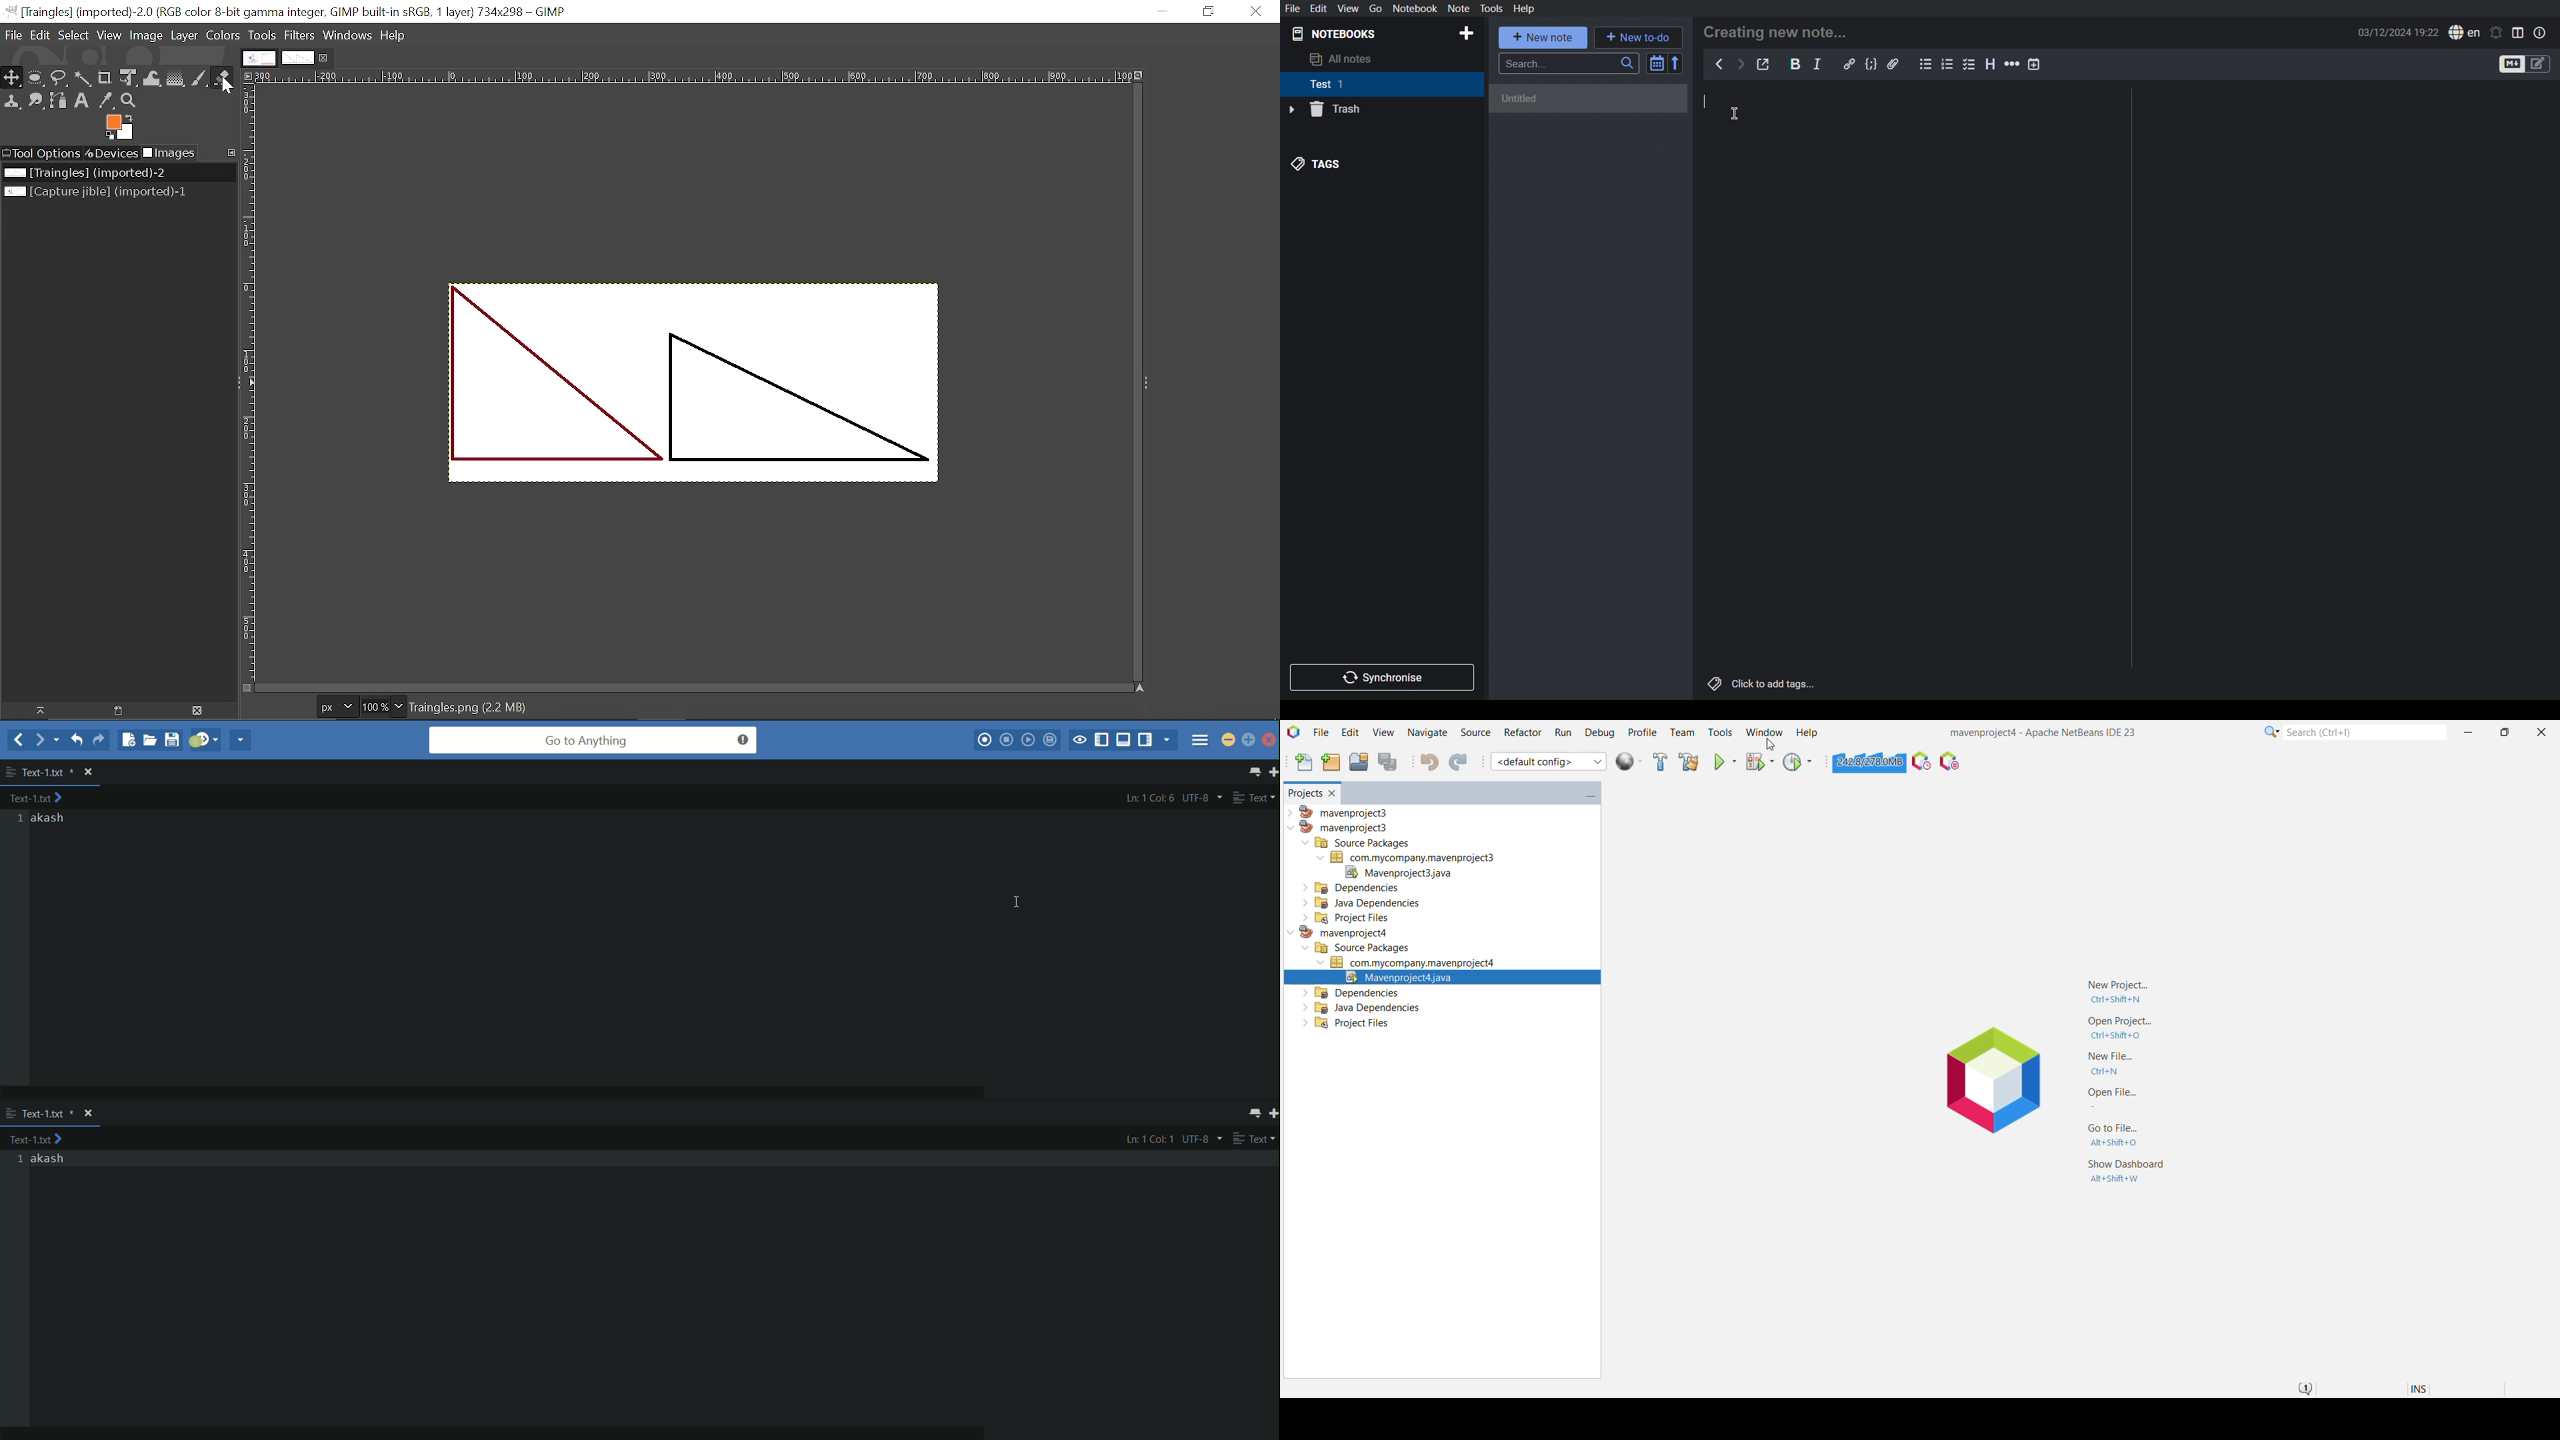 The image size is (2576, 1456). Describe the element at coordinates (1417, 857) in the screenshot. I see `Java Source Package (com.mycompany.mavenproject3)` at that location.